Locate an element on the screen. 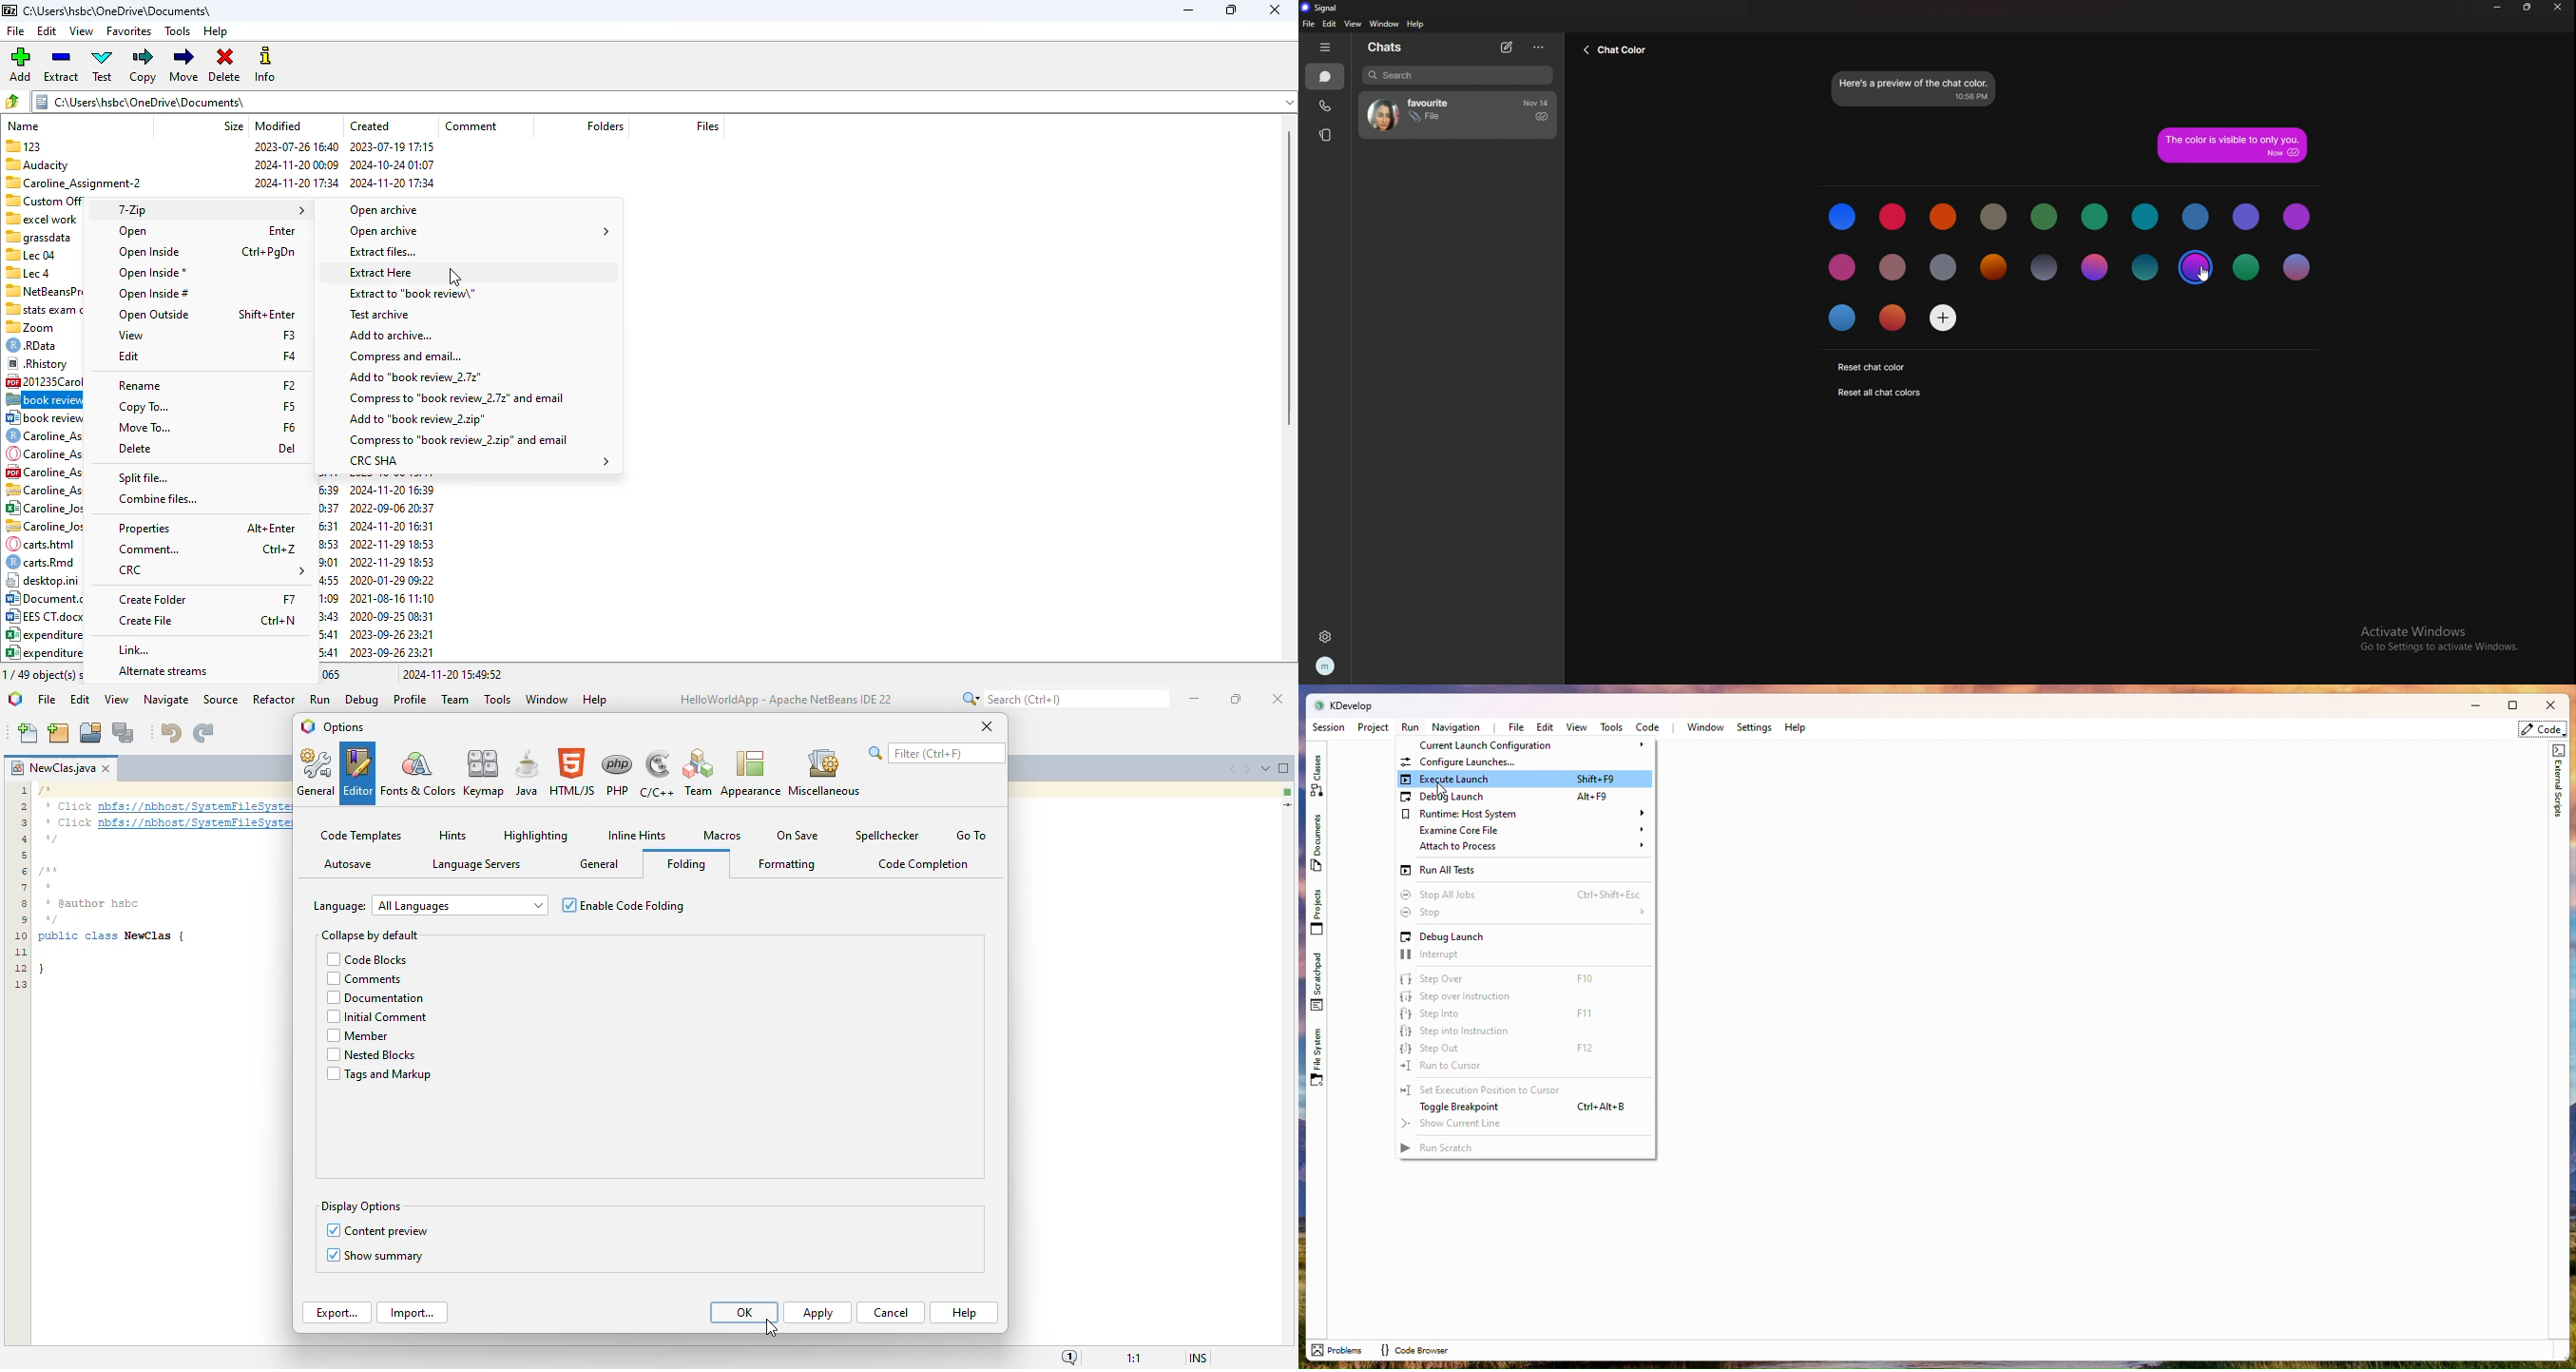 The width and height of the screenshot is (2576, 1372). edit is located at coordinates (128, 357).